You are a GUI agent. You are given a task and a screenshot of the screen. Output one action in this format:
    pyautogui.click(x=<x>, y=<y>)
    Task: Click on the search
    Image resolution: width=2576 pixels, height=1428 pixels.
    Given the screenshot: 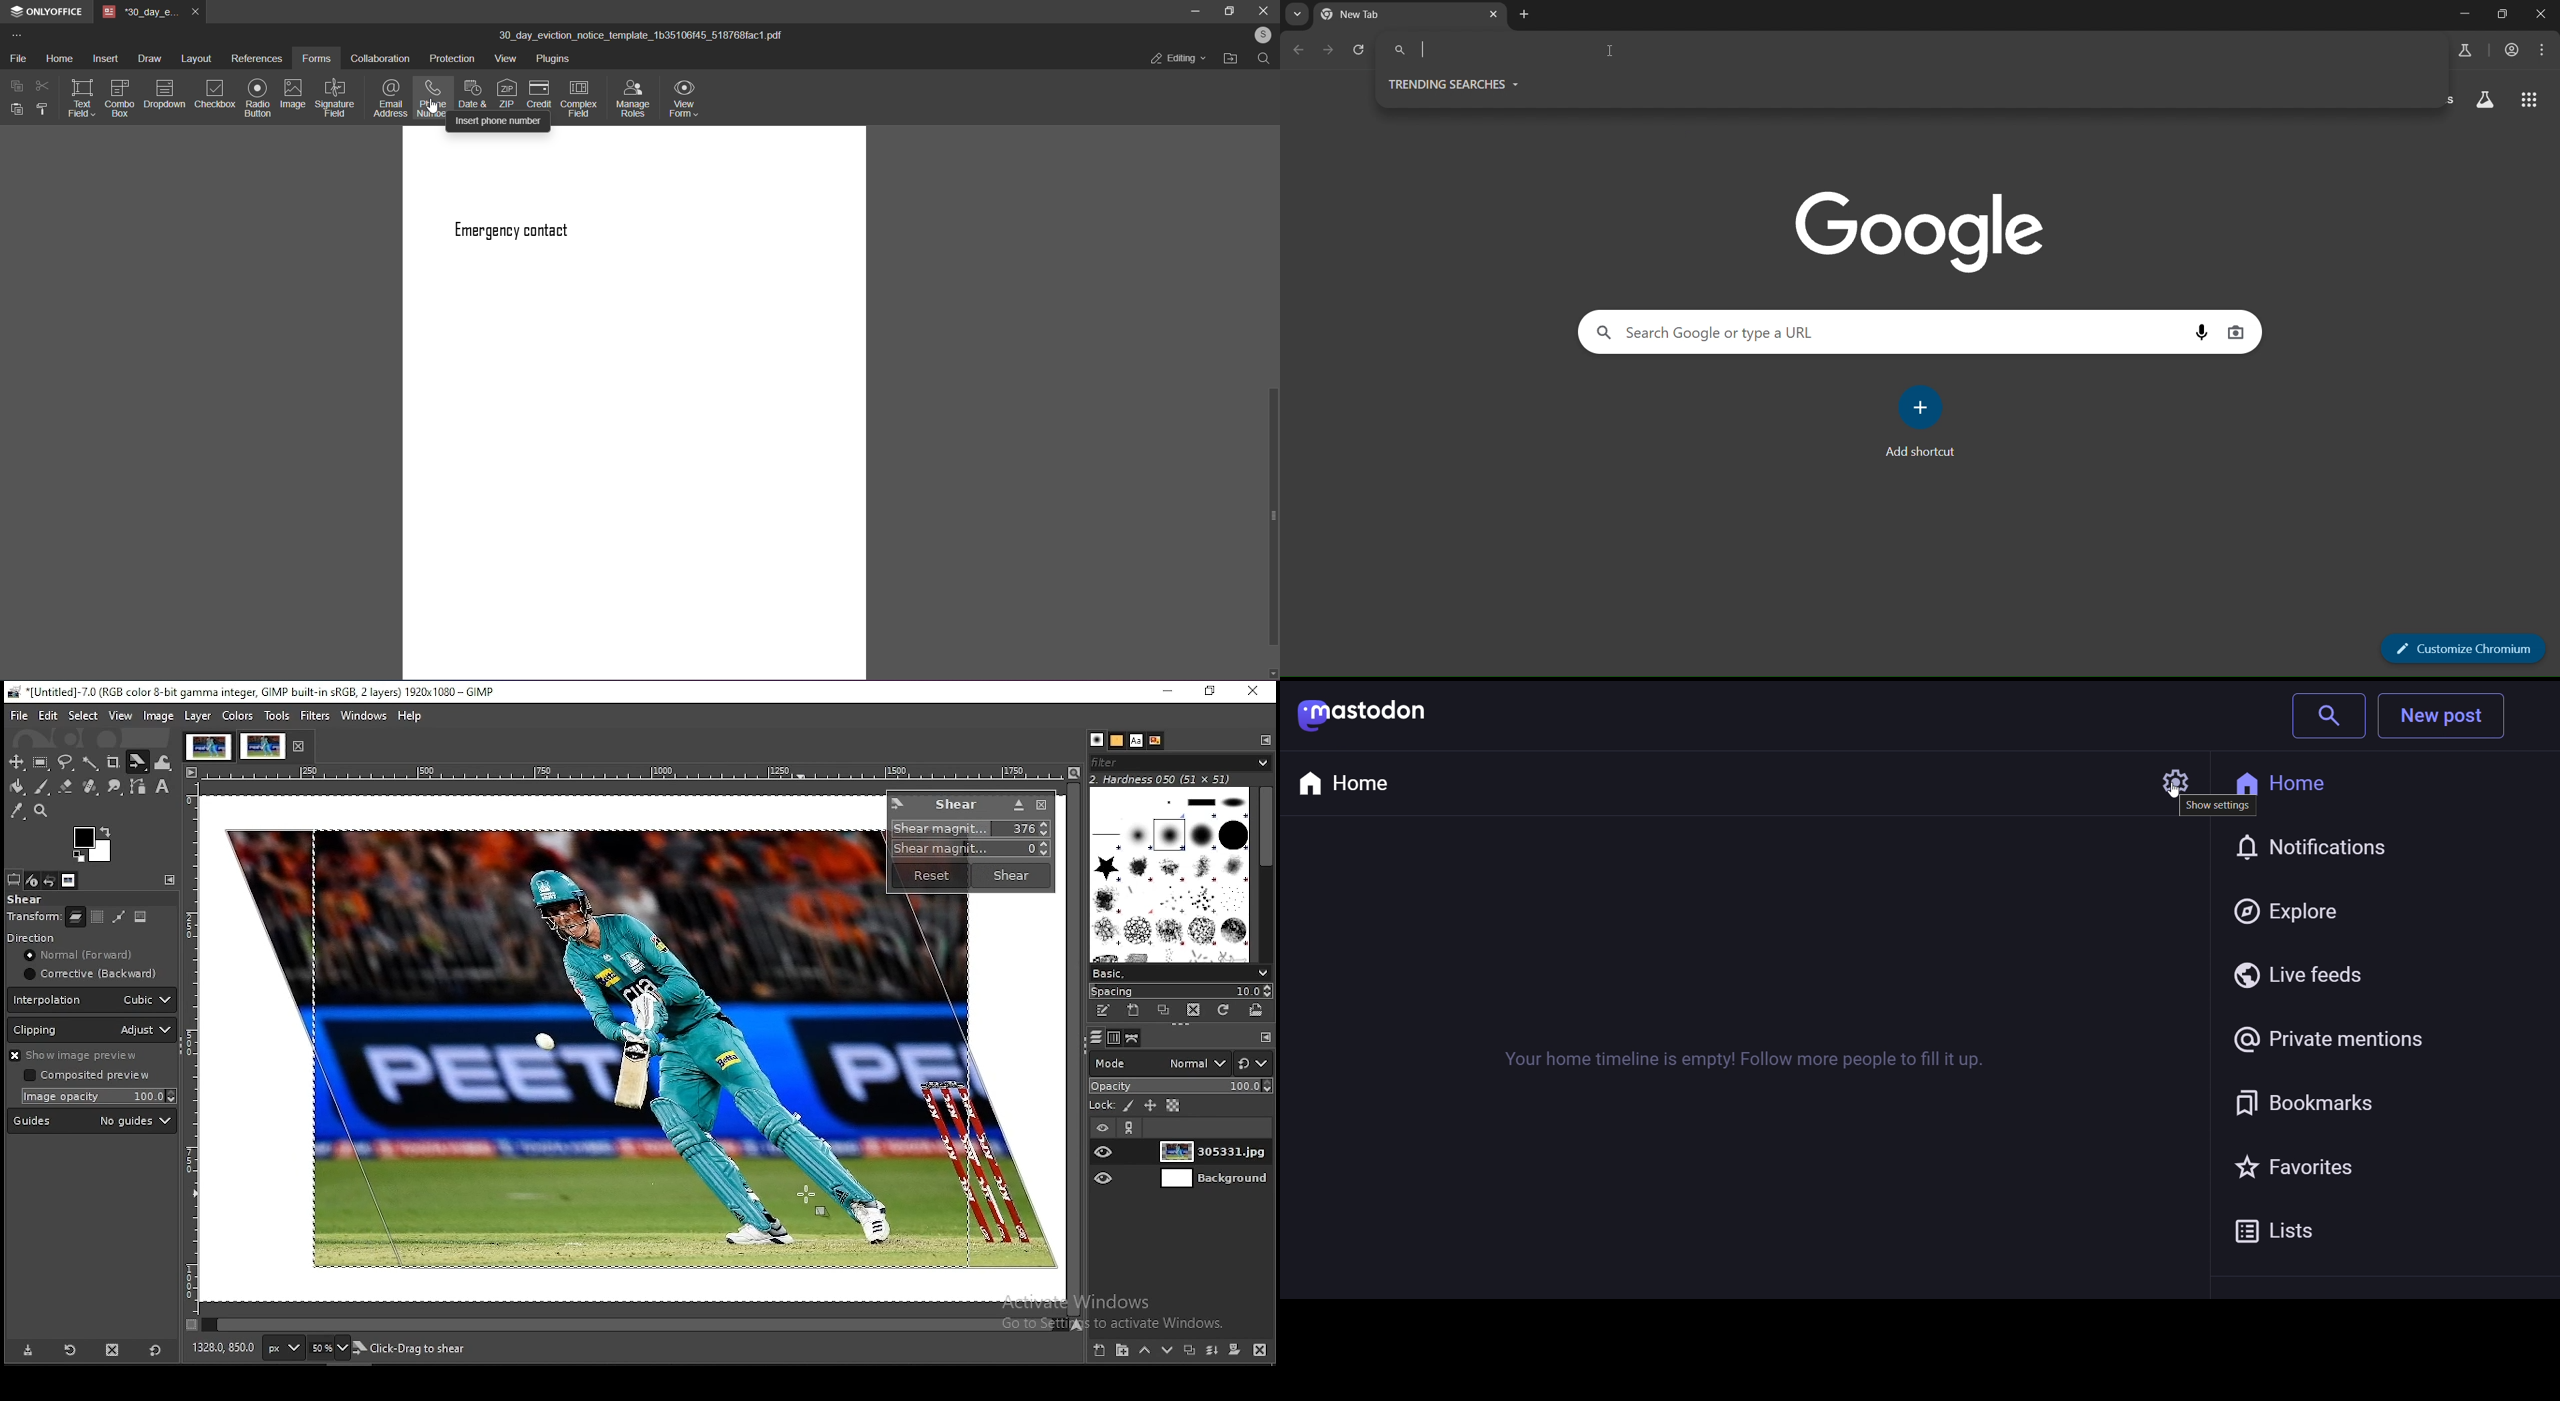 What is the action you would take?
    pyautogui.click(x=1263, y=61)
    